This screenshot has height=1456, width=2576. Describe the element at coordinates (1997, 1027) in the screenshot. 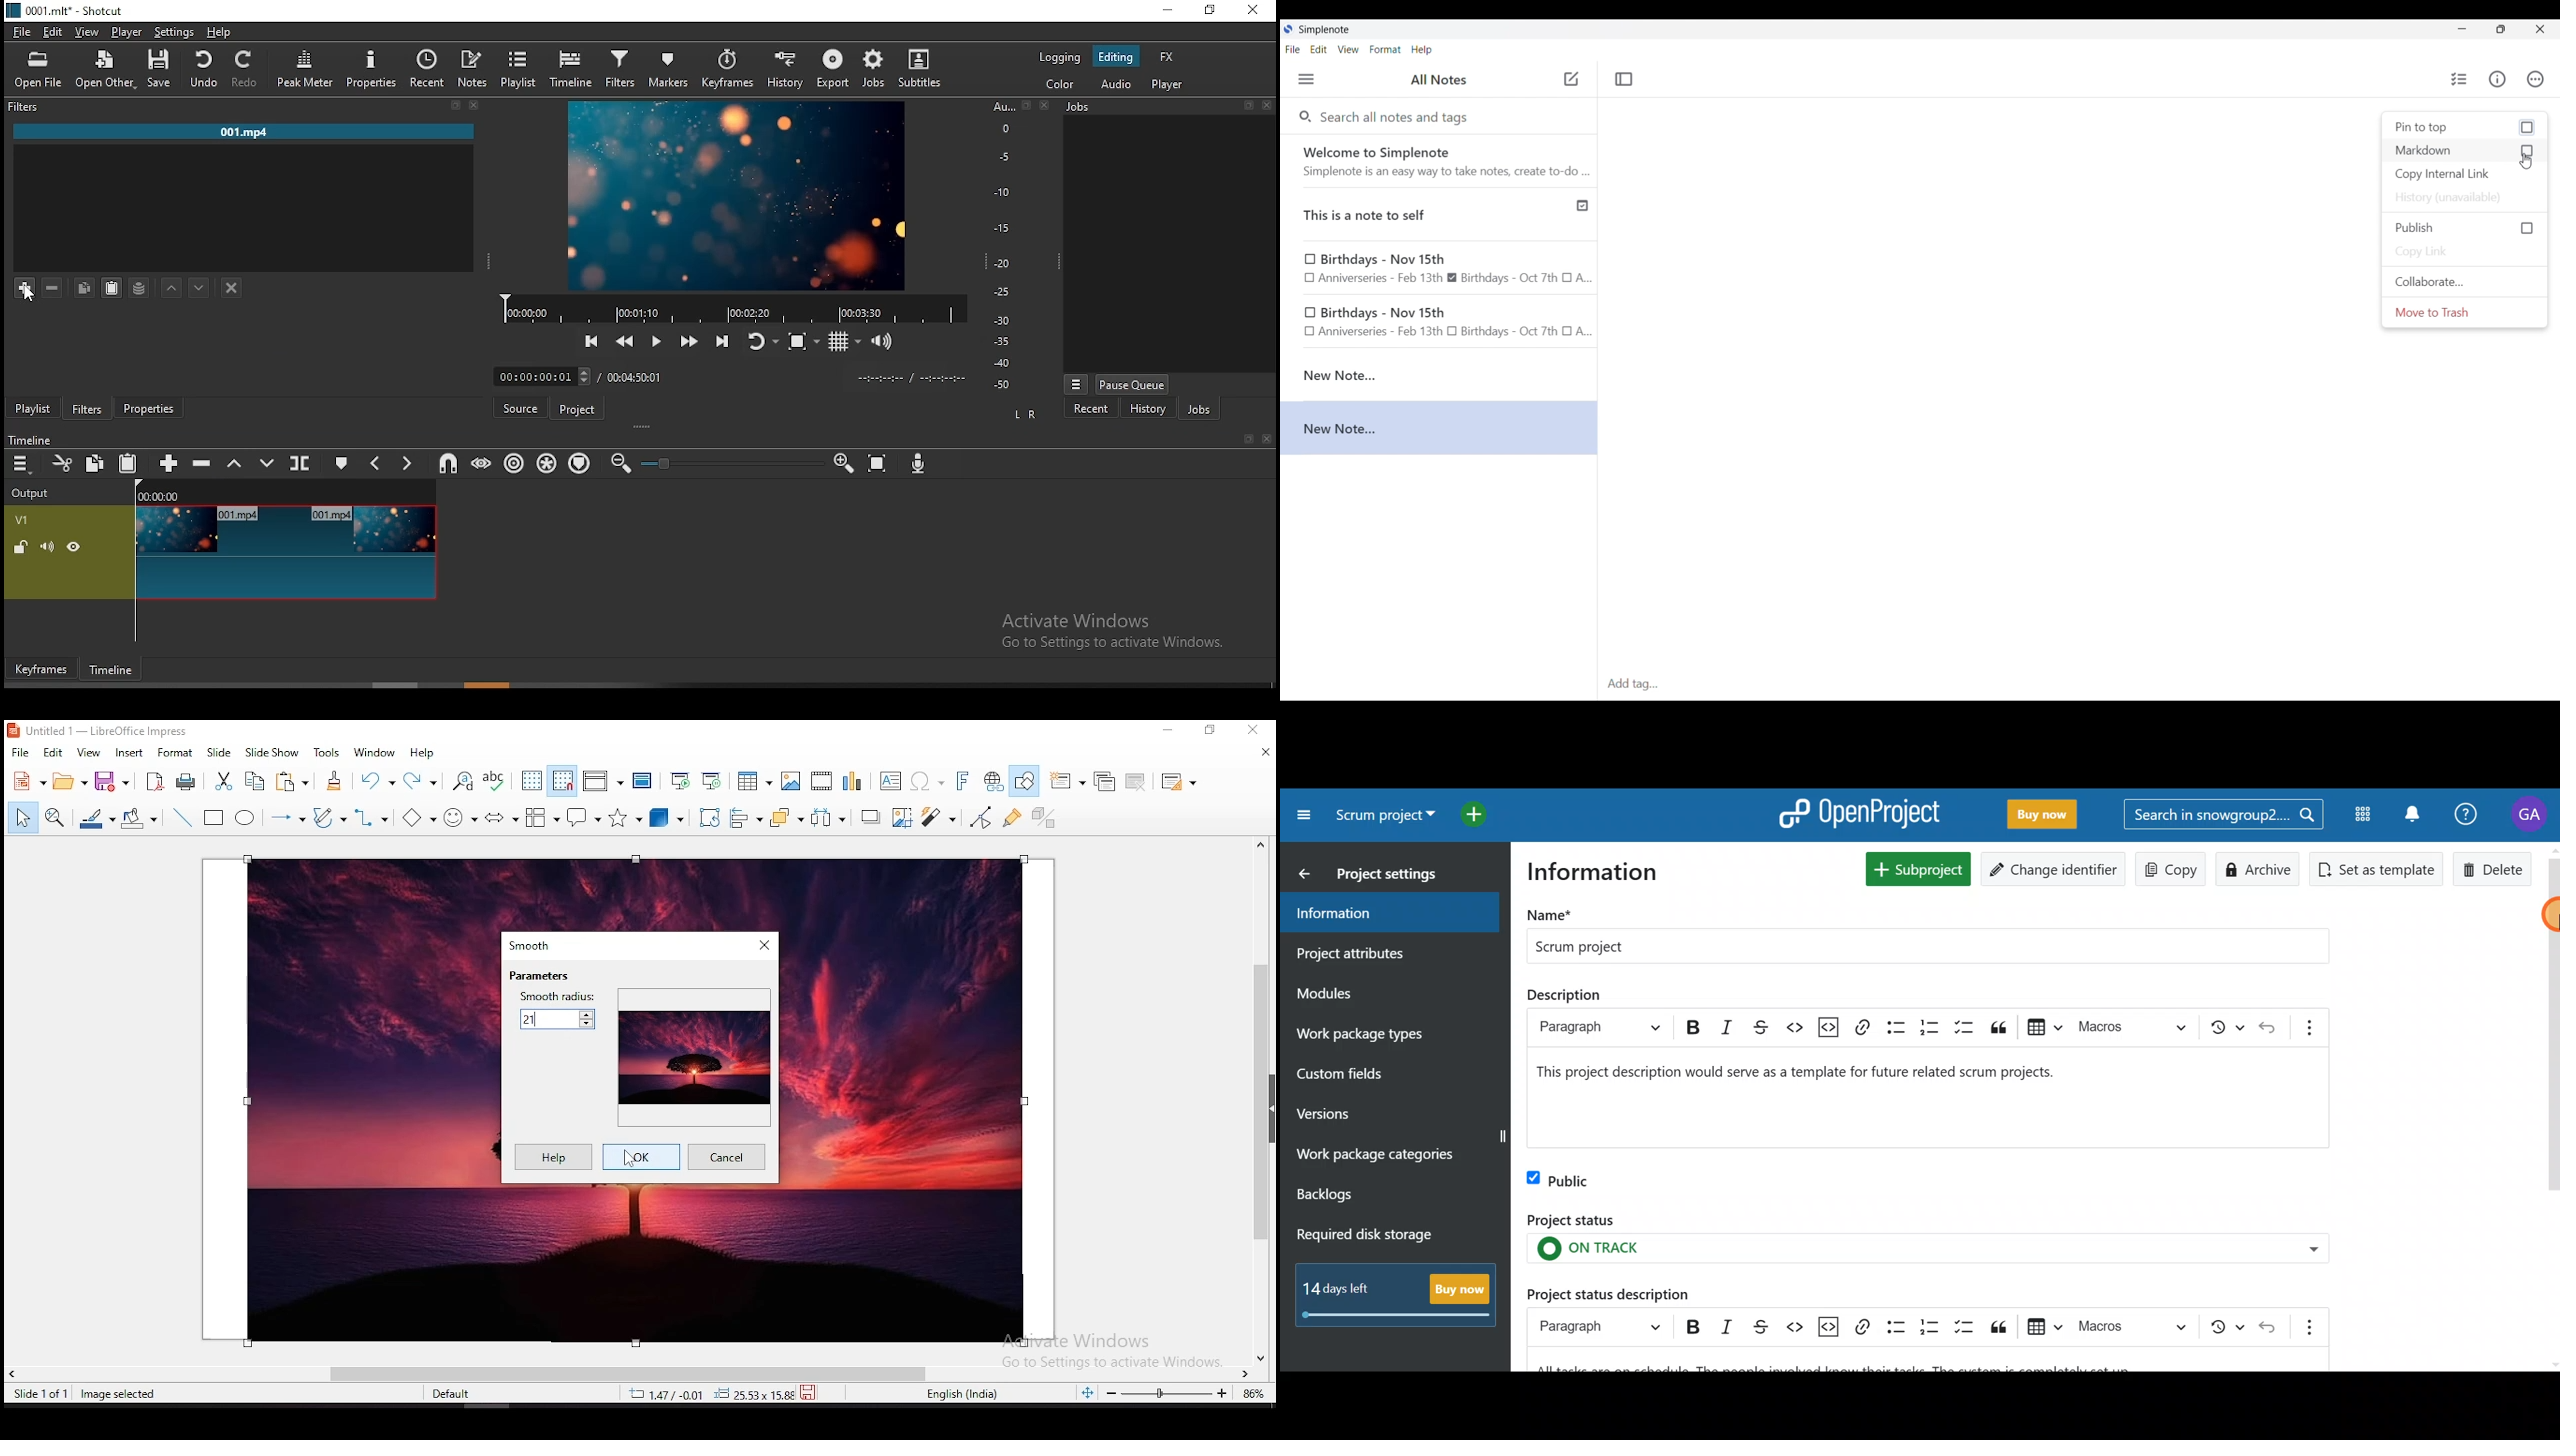

I see `block quote` at that location.